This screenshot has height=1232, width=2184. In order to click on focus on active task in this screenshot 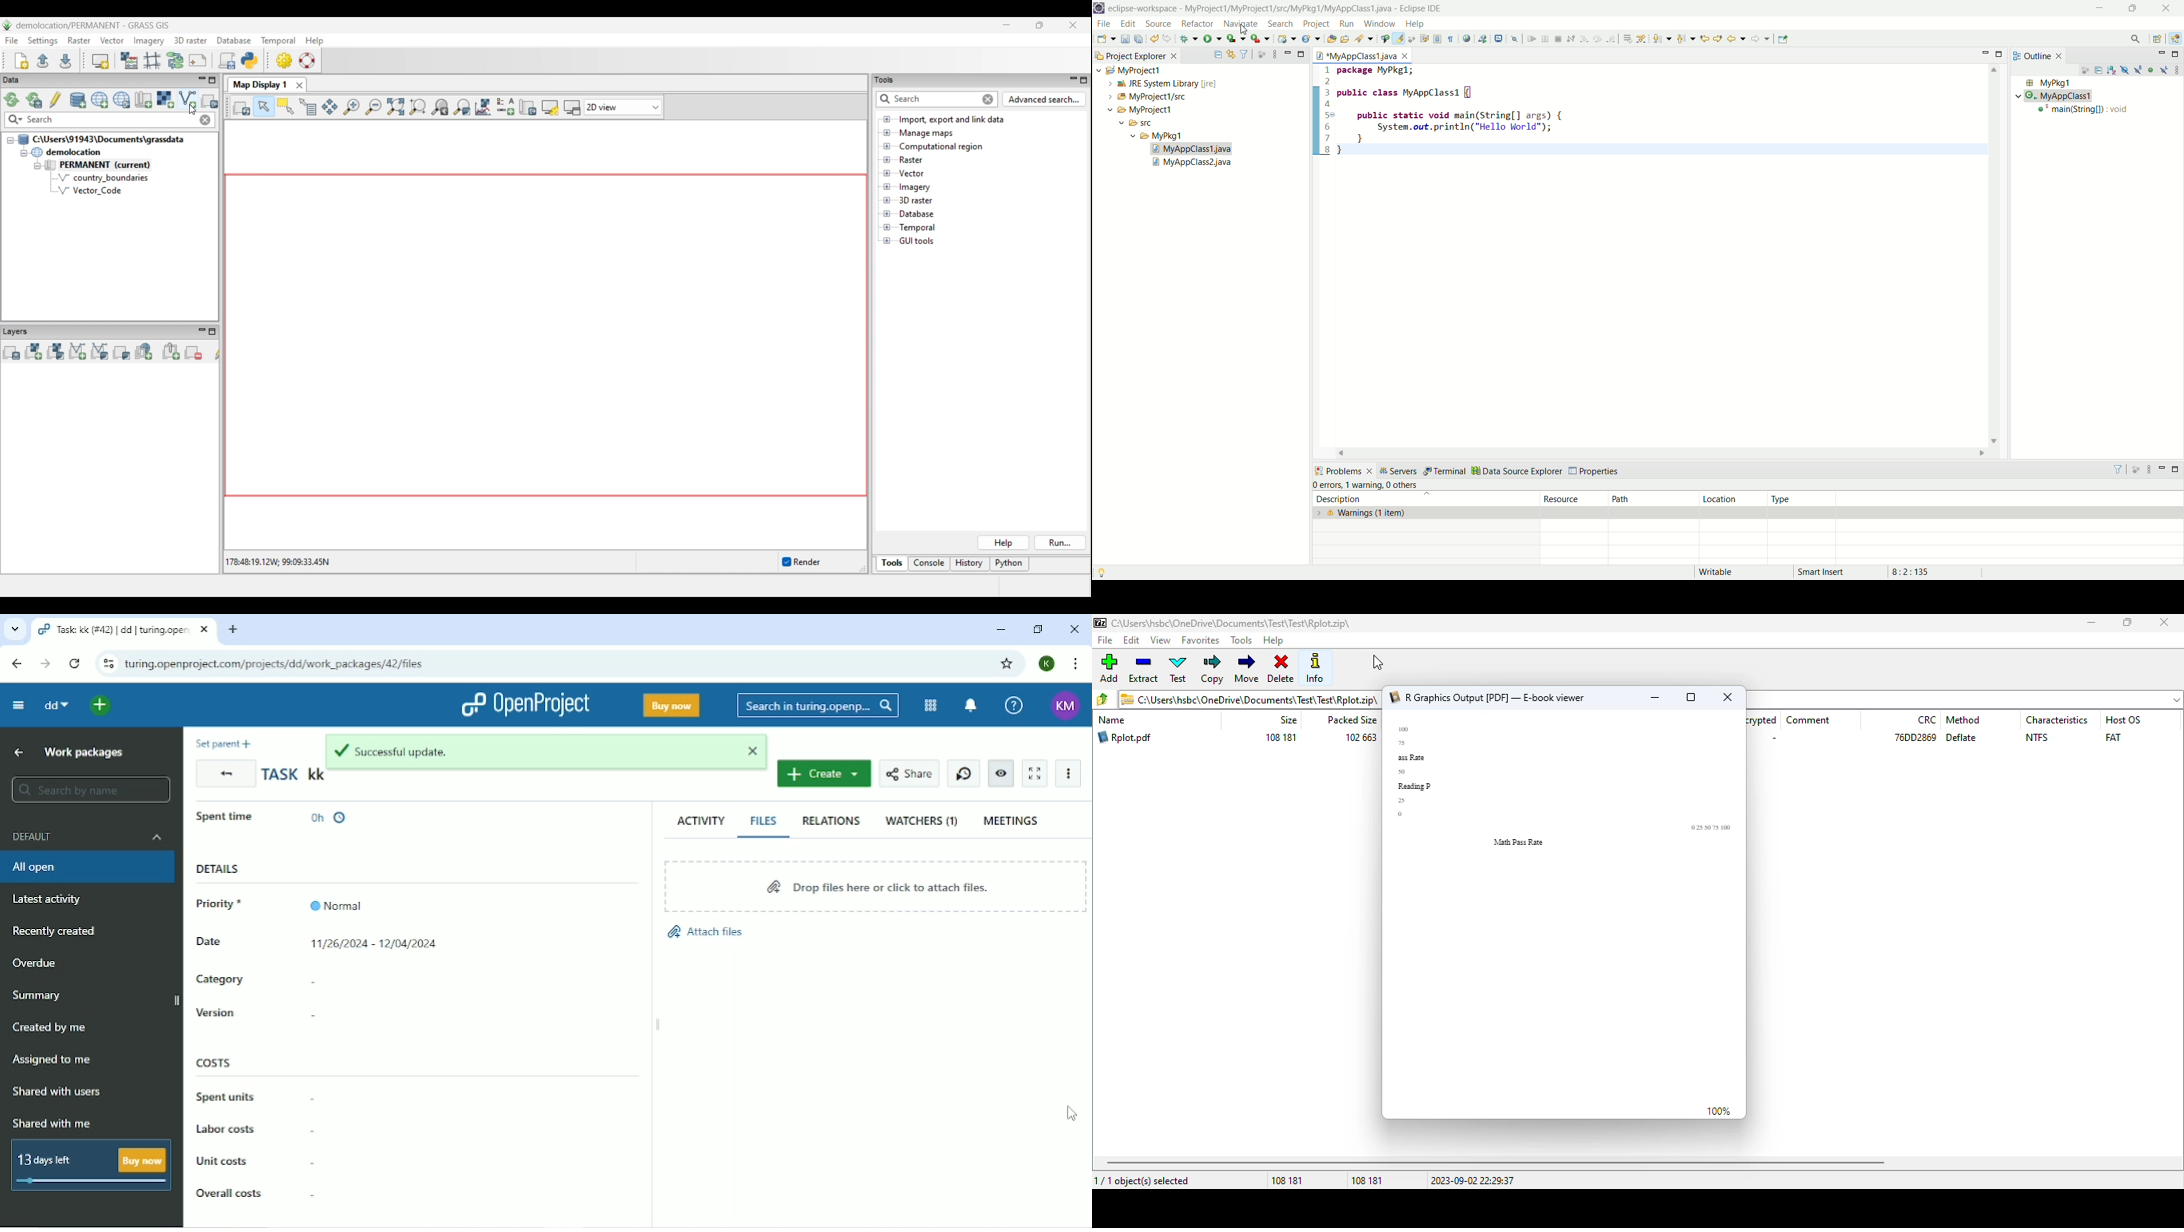, I will do `click(2137, 470)`.